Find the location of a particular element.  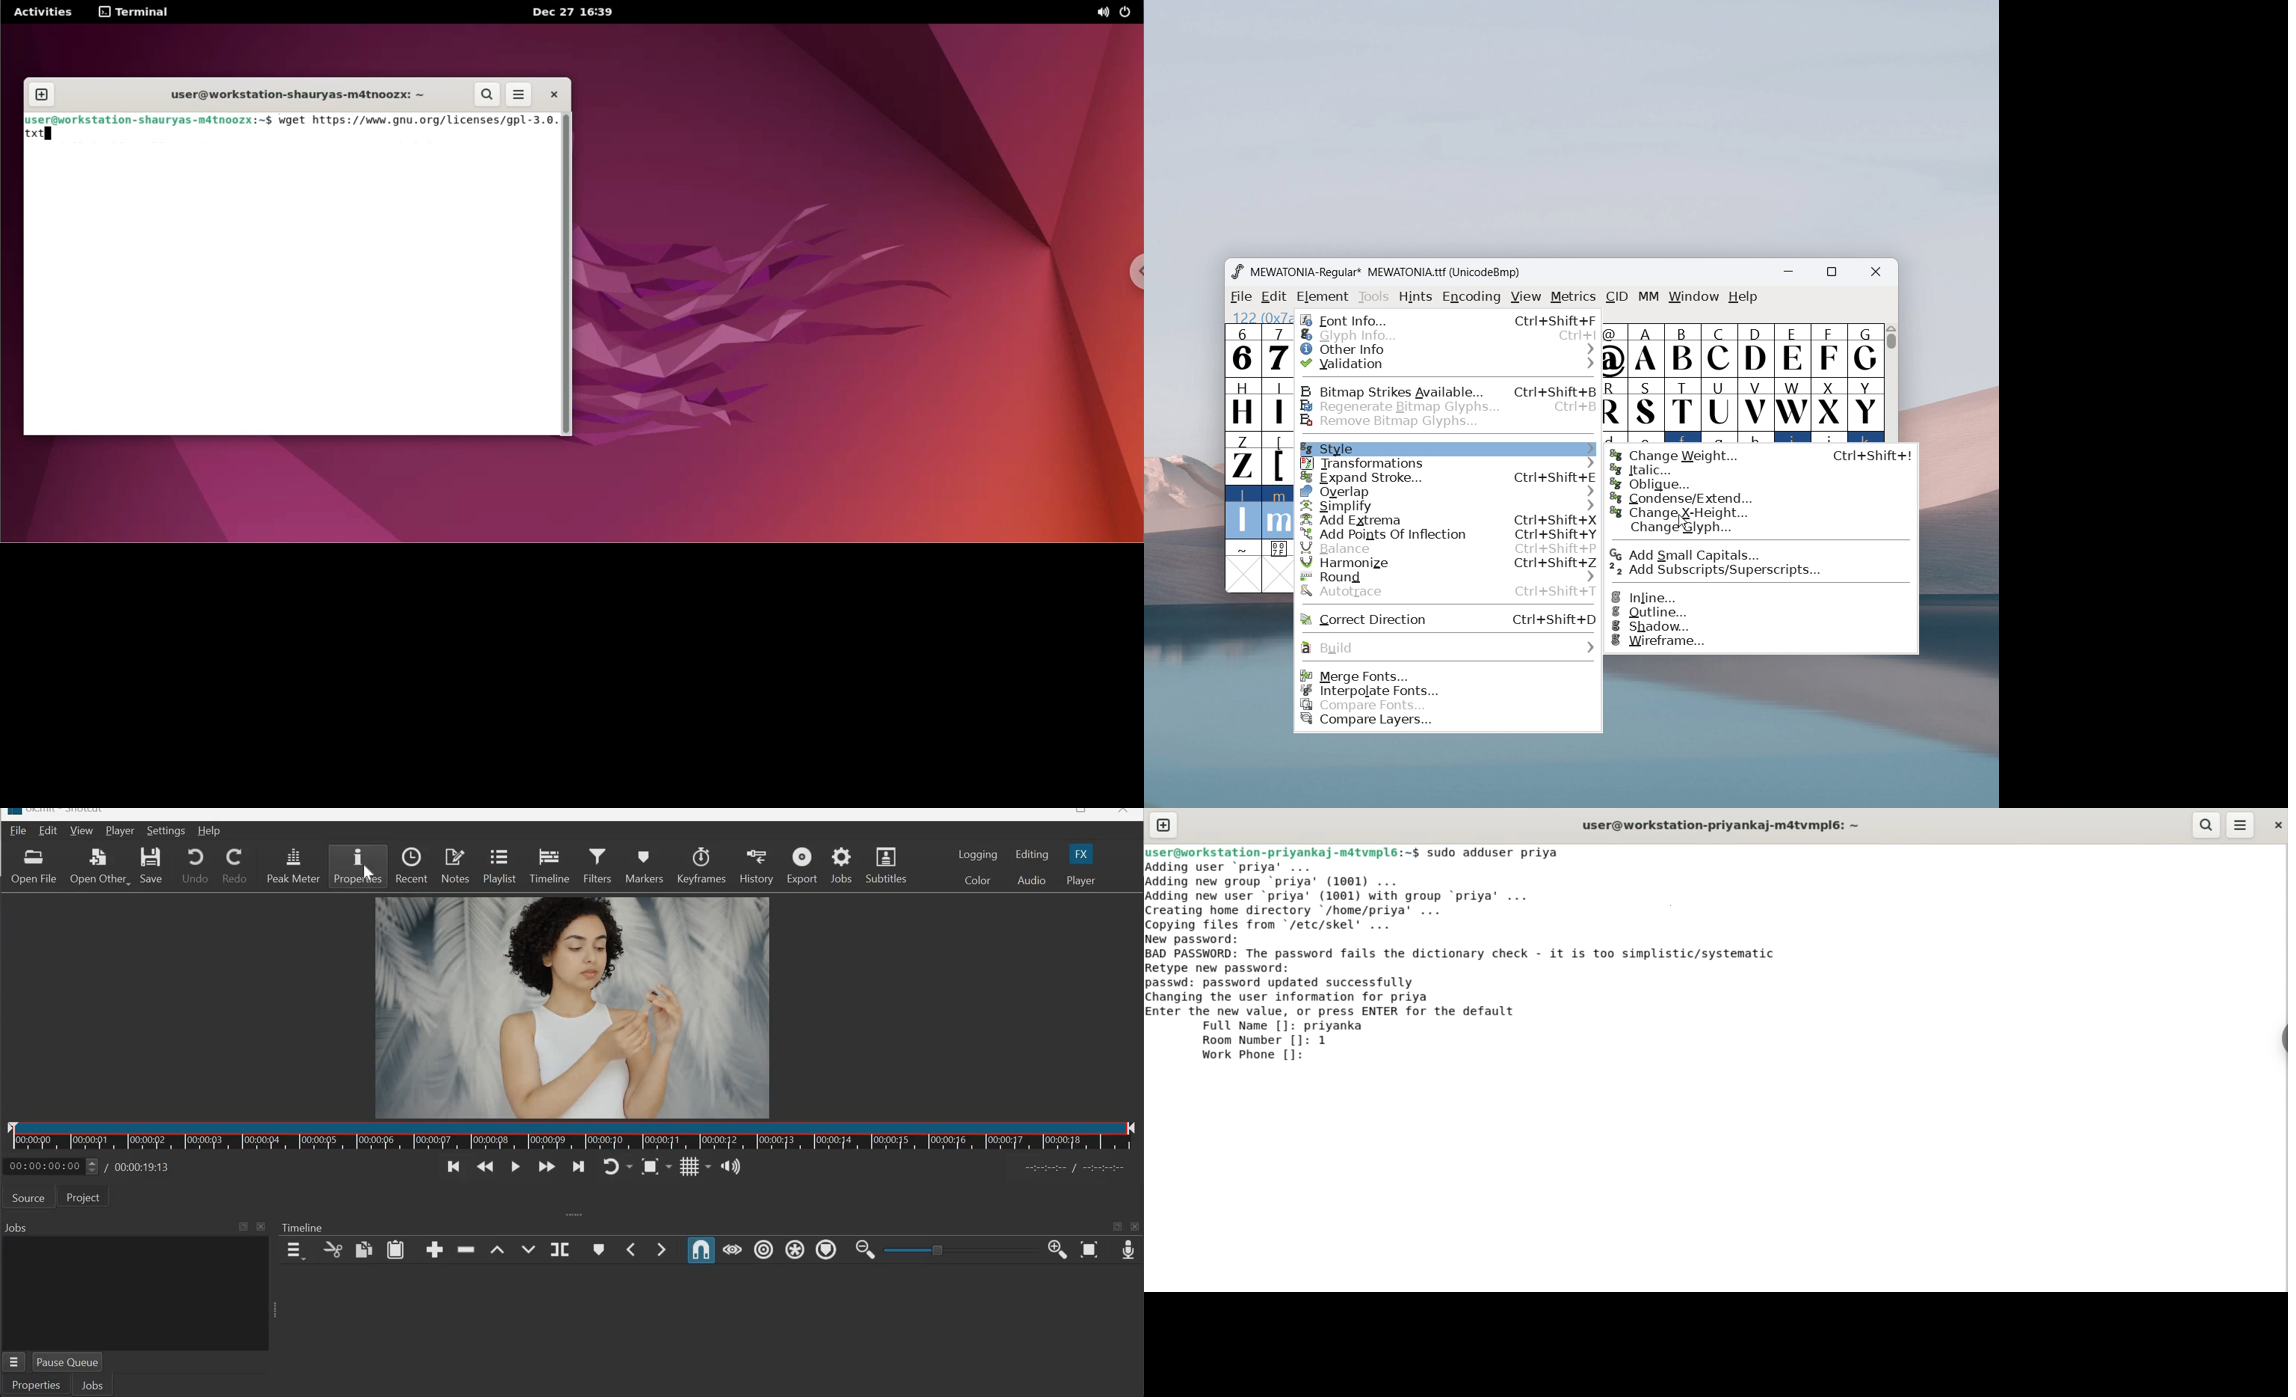

U is located at coordinates (1720, 403).